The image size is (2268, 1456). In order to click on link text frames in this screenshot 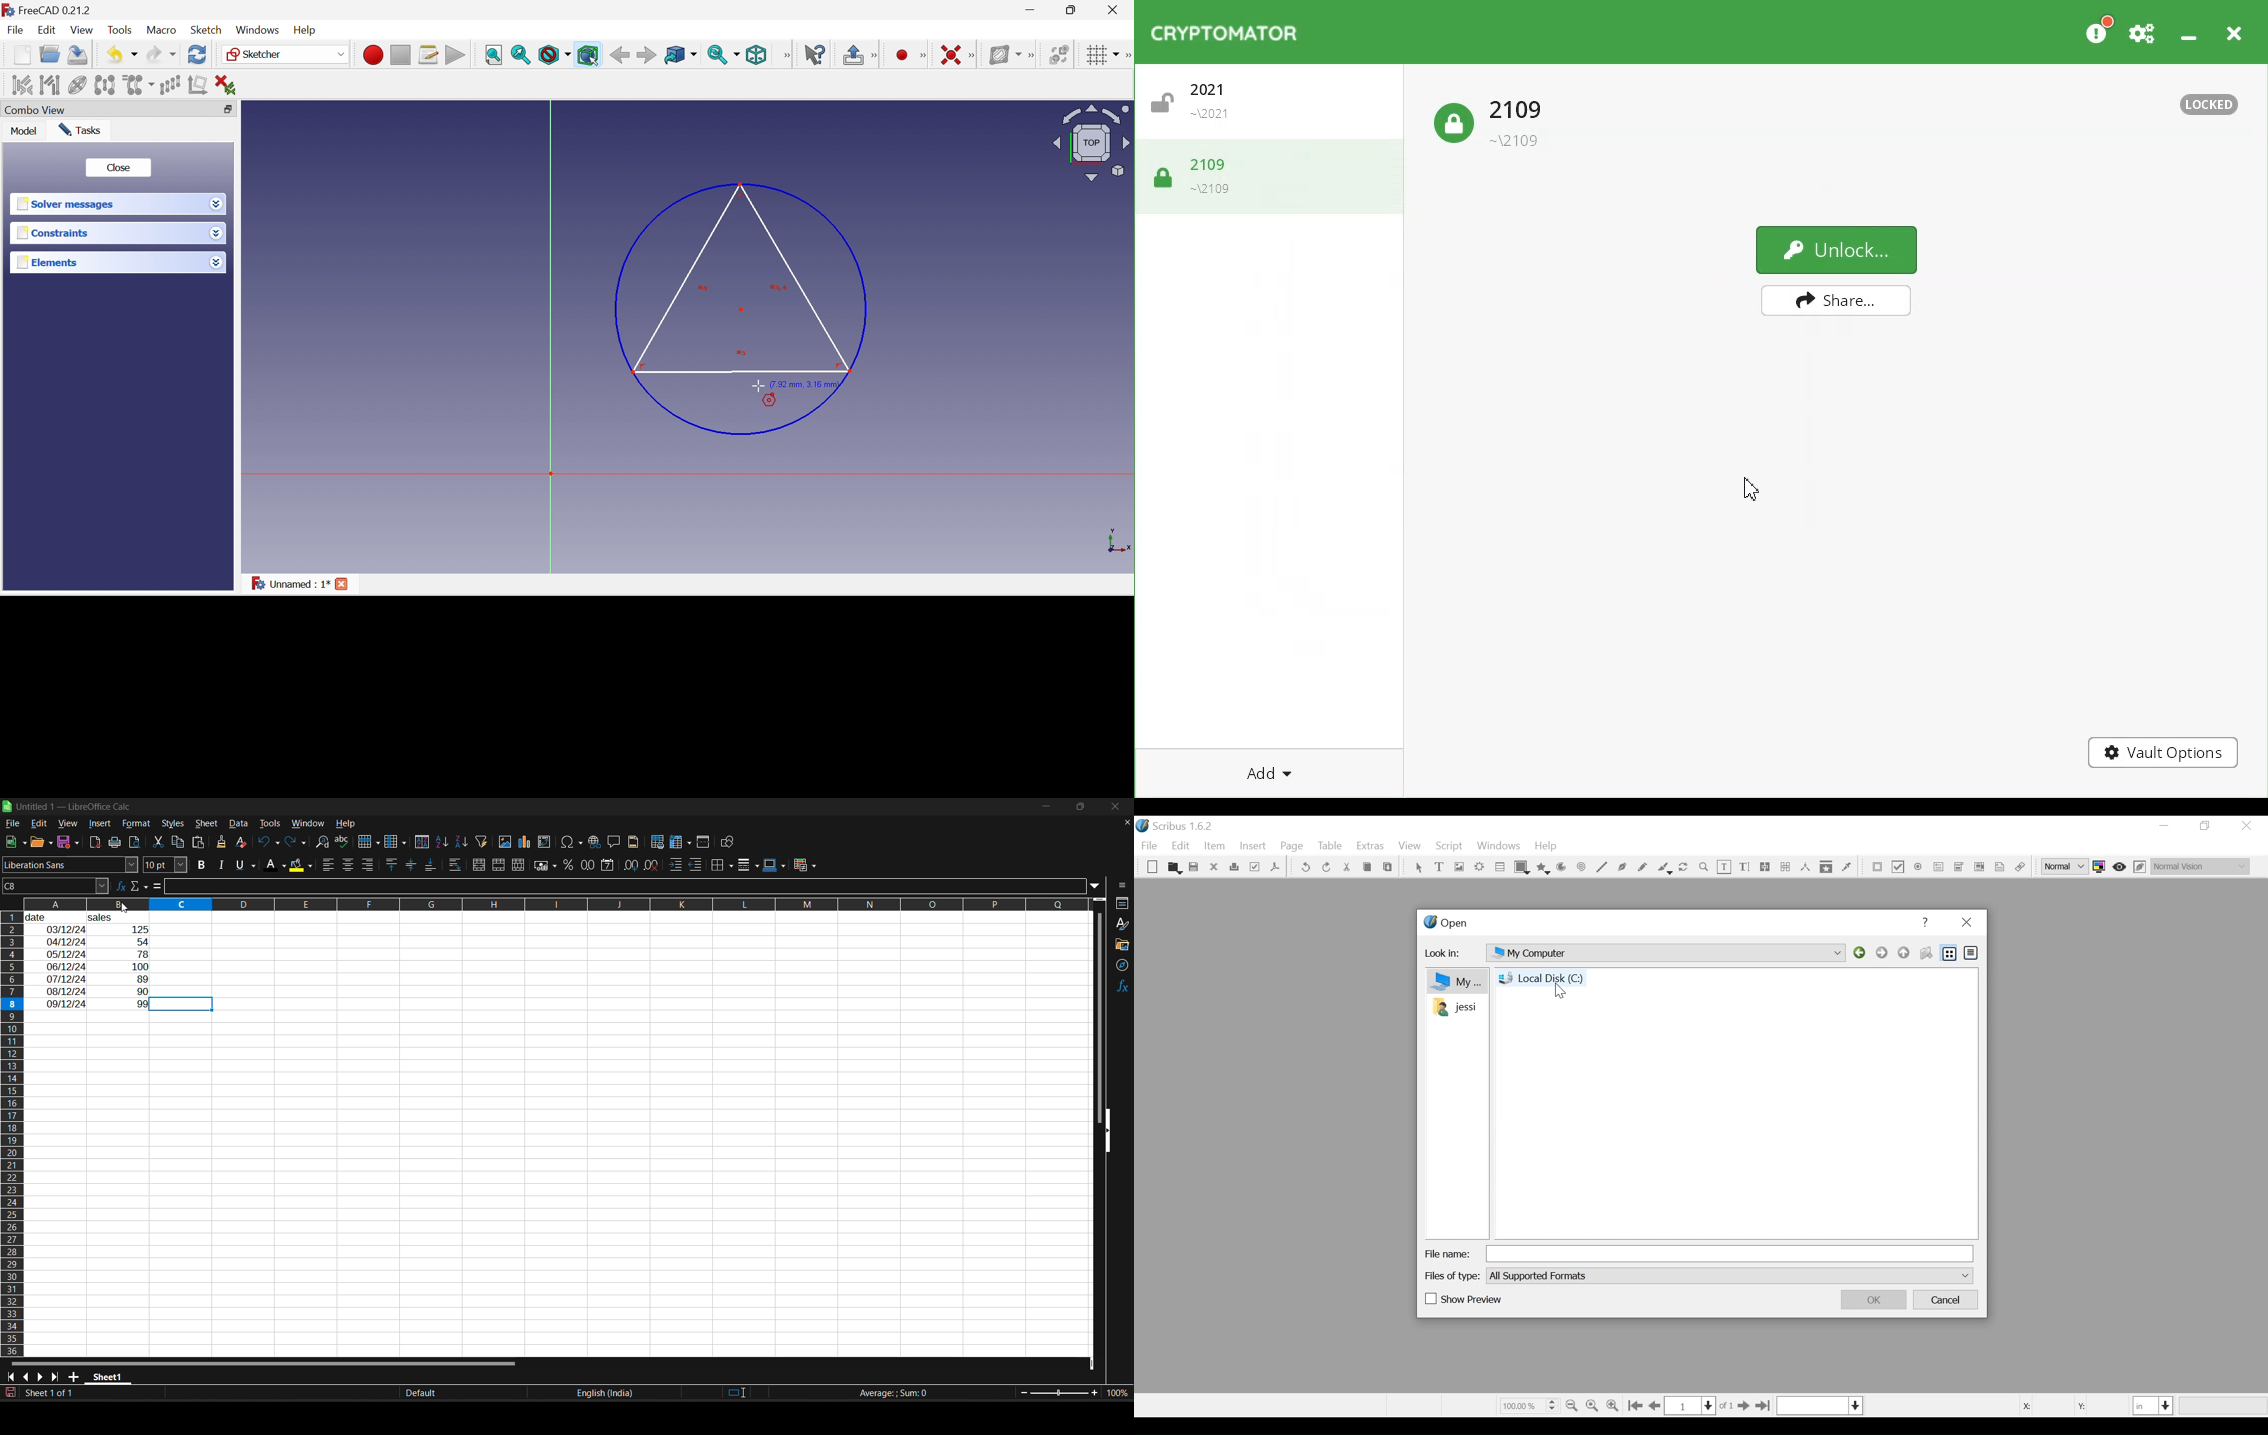, I will do `click(1765, 867)`.